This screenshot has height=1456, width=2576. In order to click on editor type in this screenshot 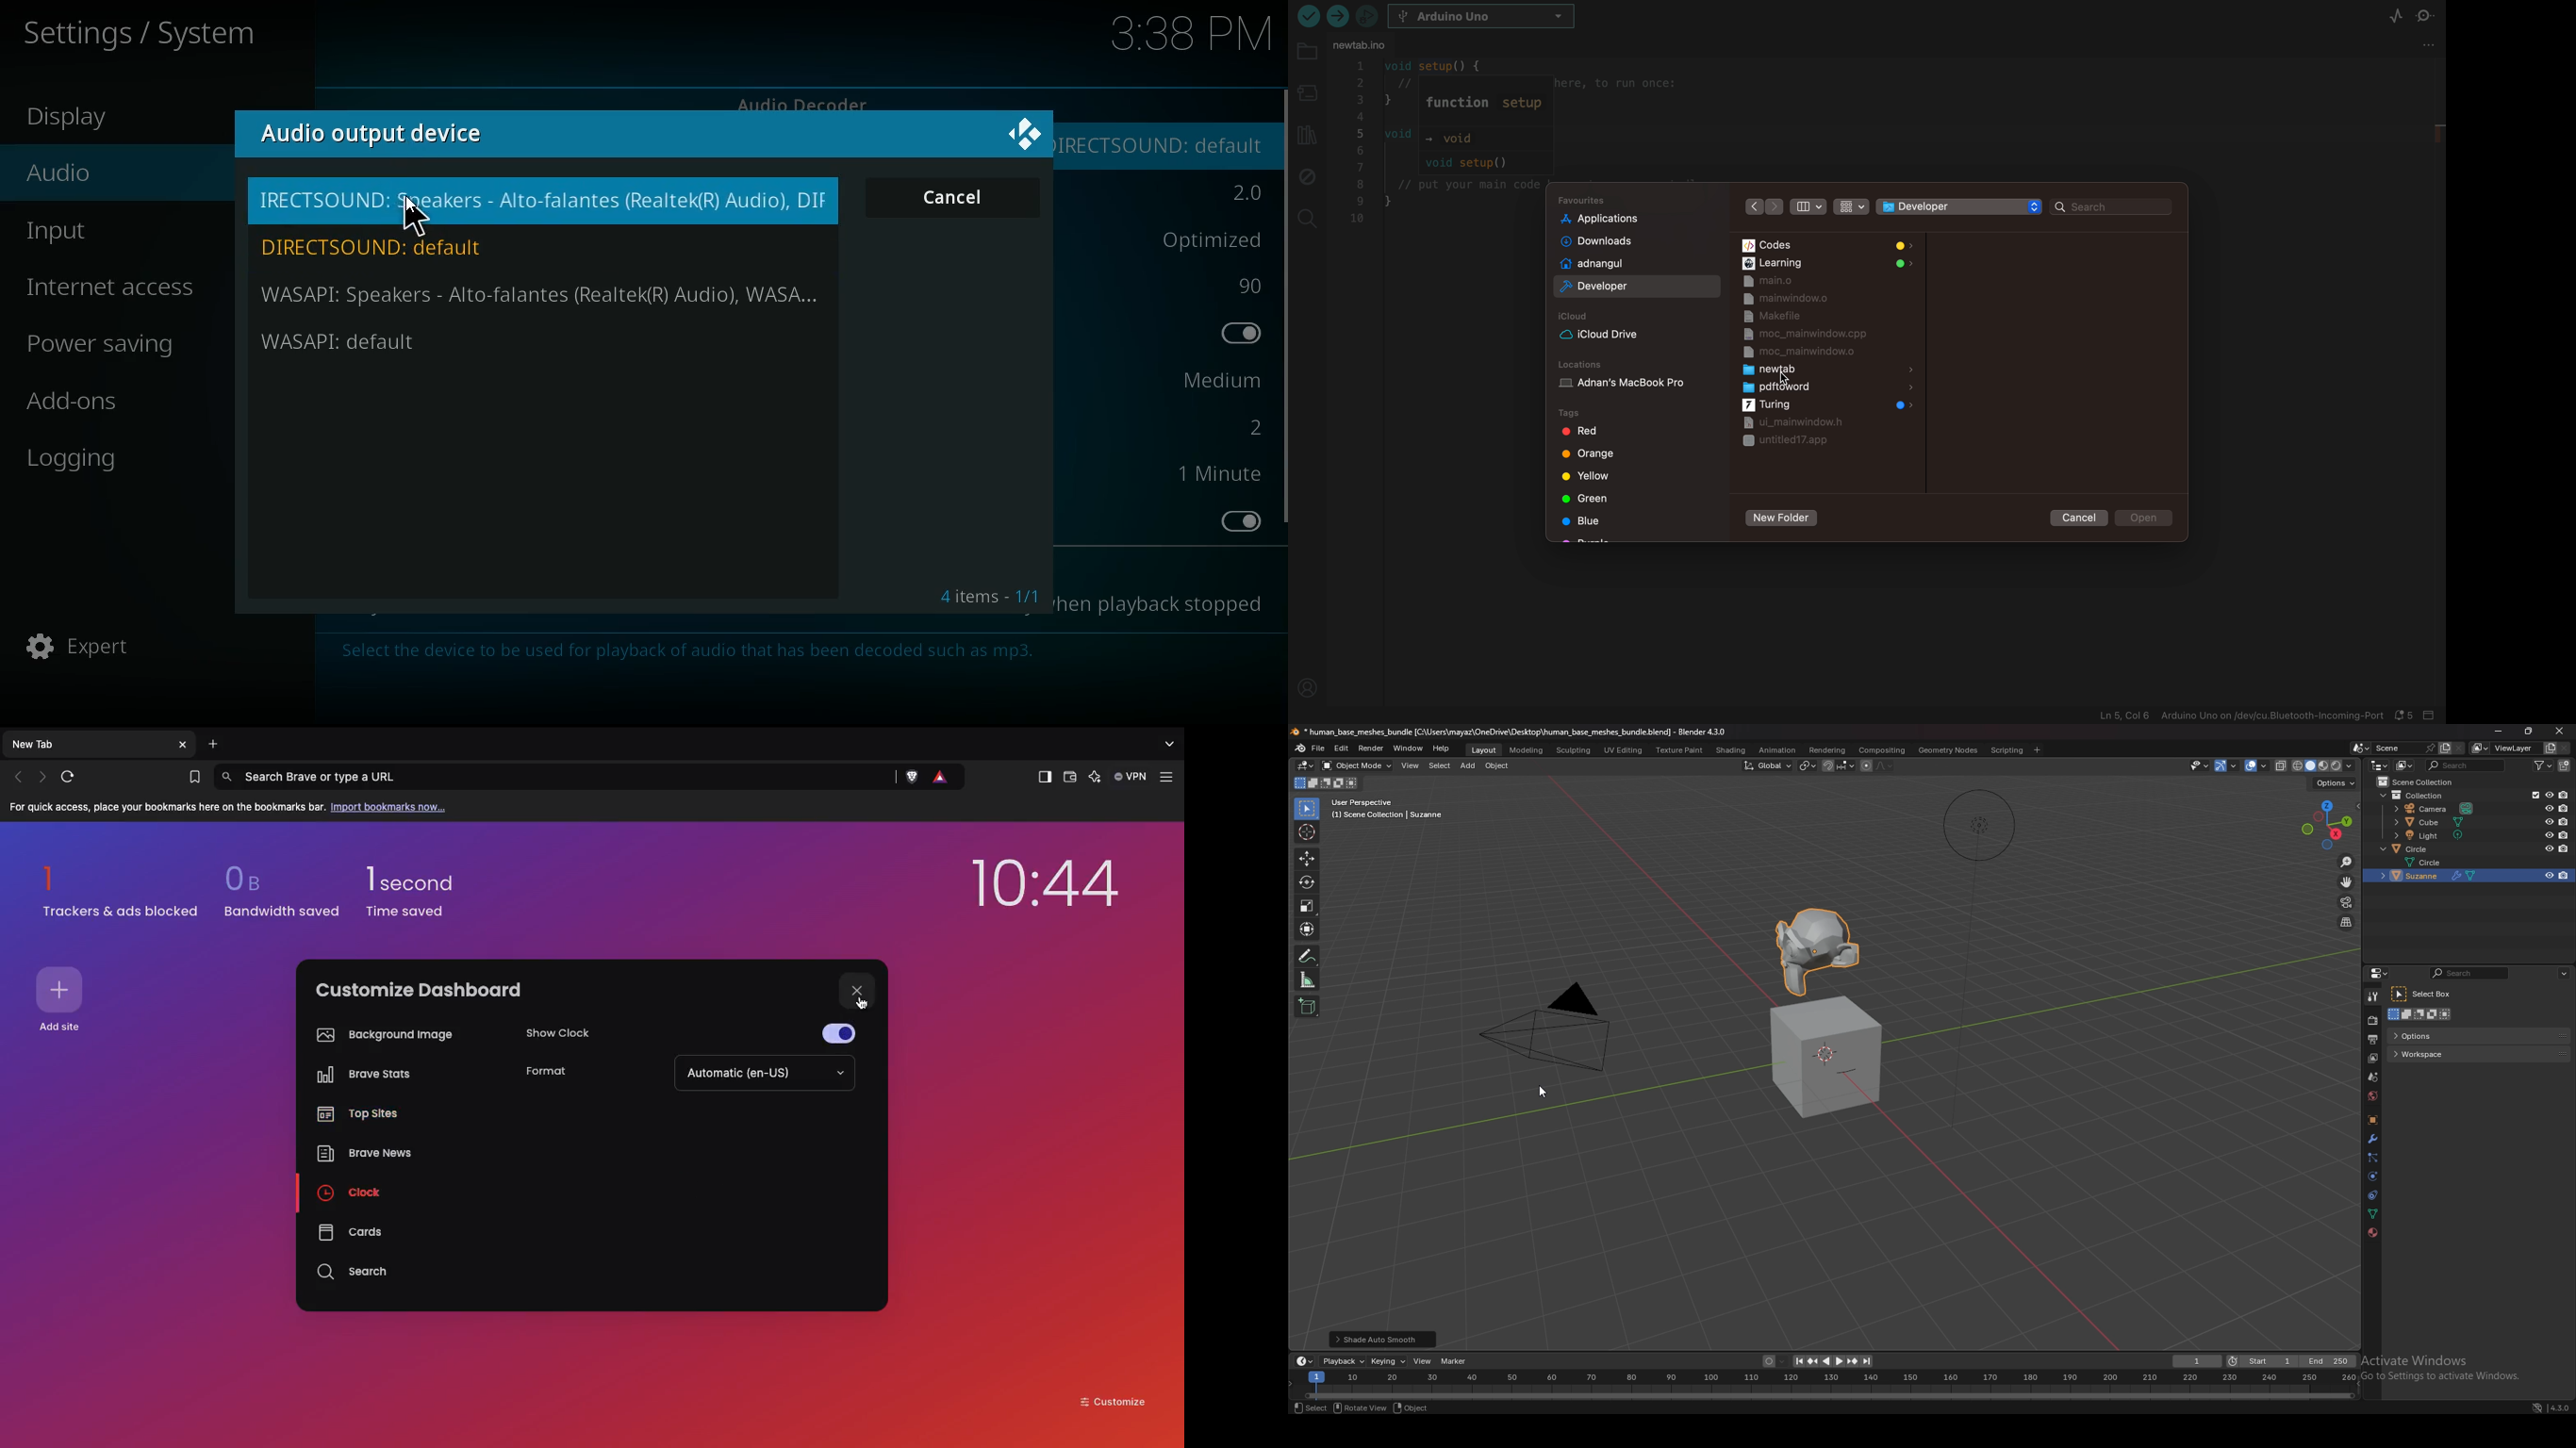, I will do `click(1305, 1362)`.